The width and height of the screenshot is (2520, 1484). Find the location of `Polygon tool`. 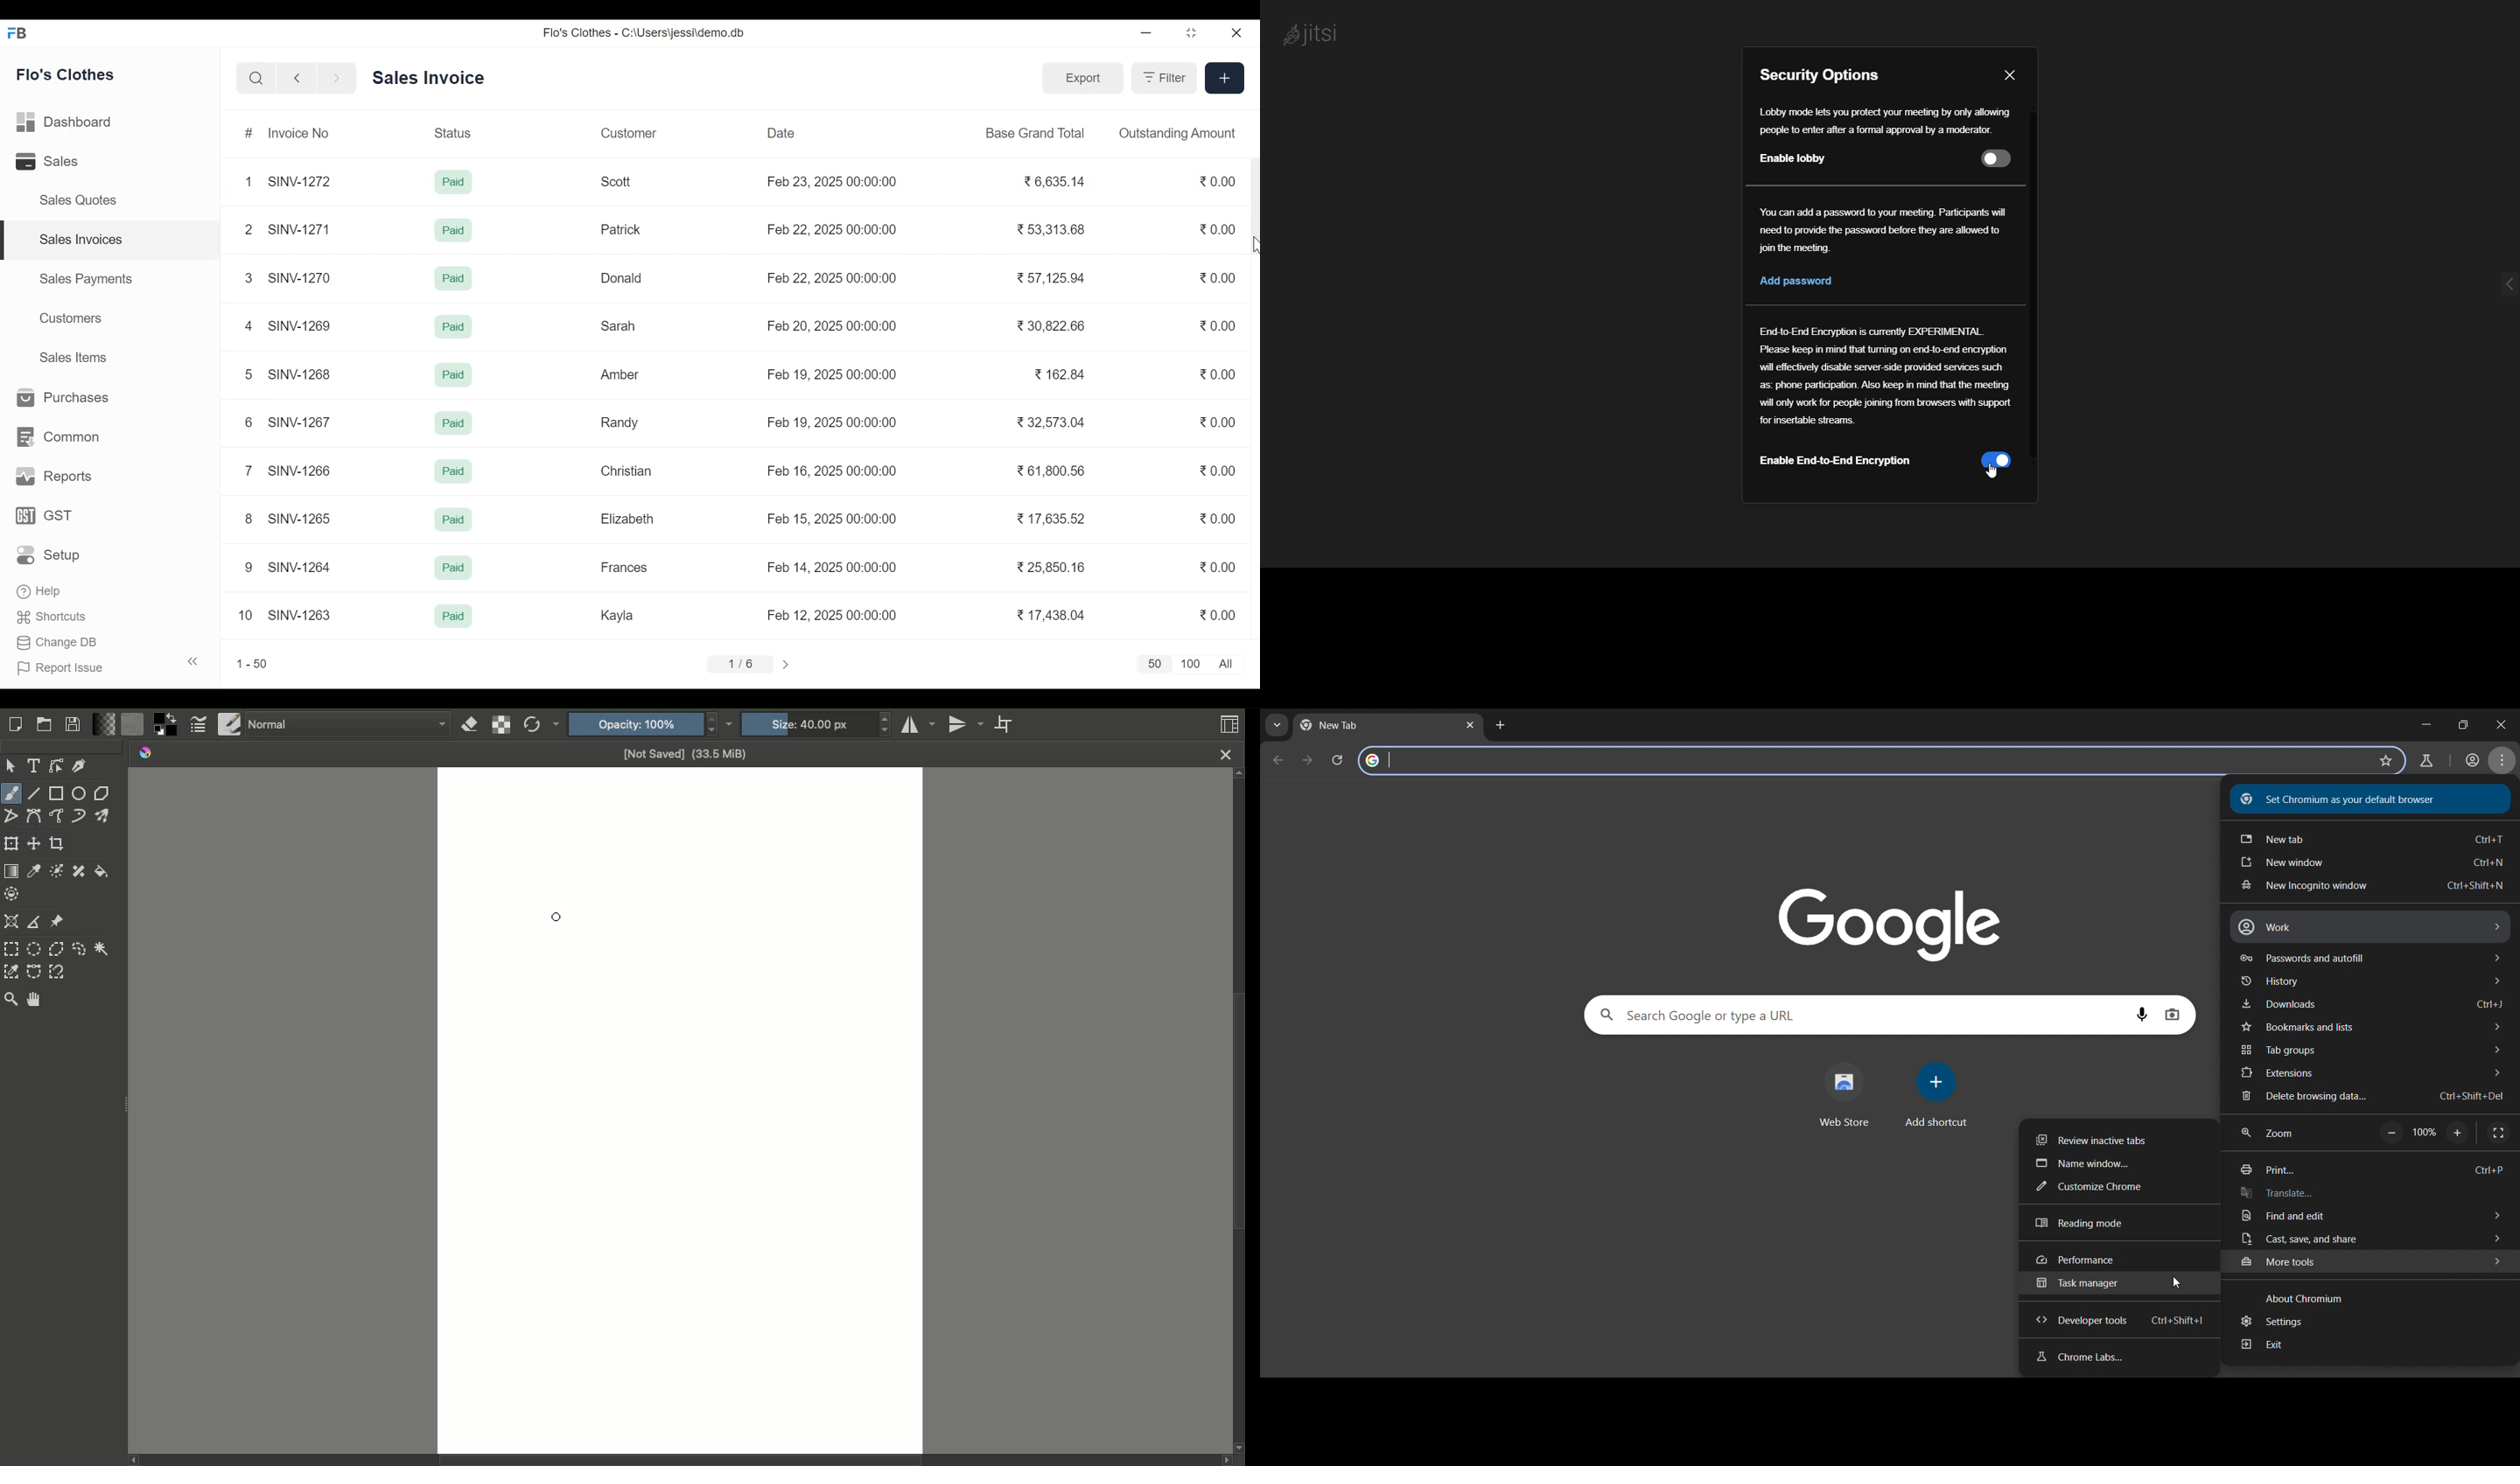

Polygon tool is located at coordinates (103, 793).